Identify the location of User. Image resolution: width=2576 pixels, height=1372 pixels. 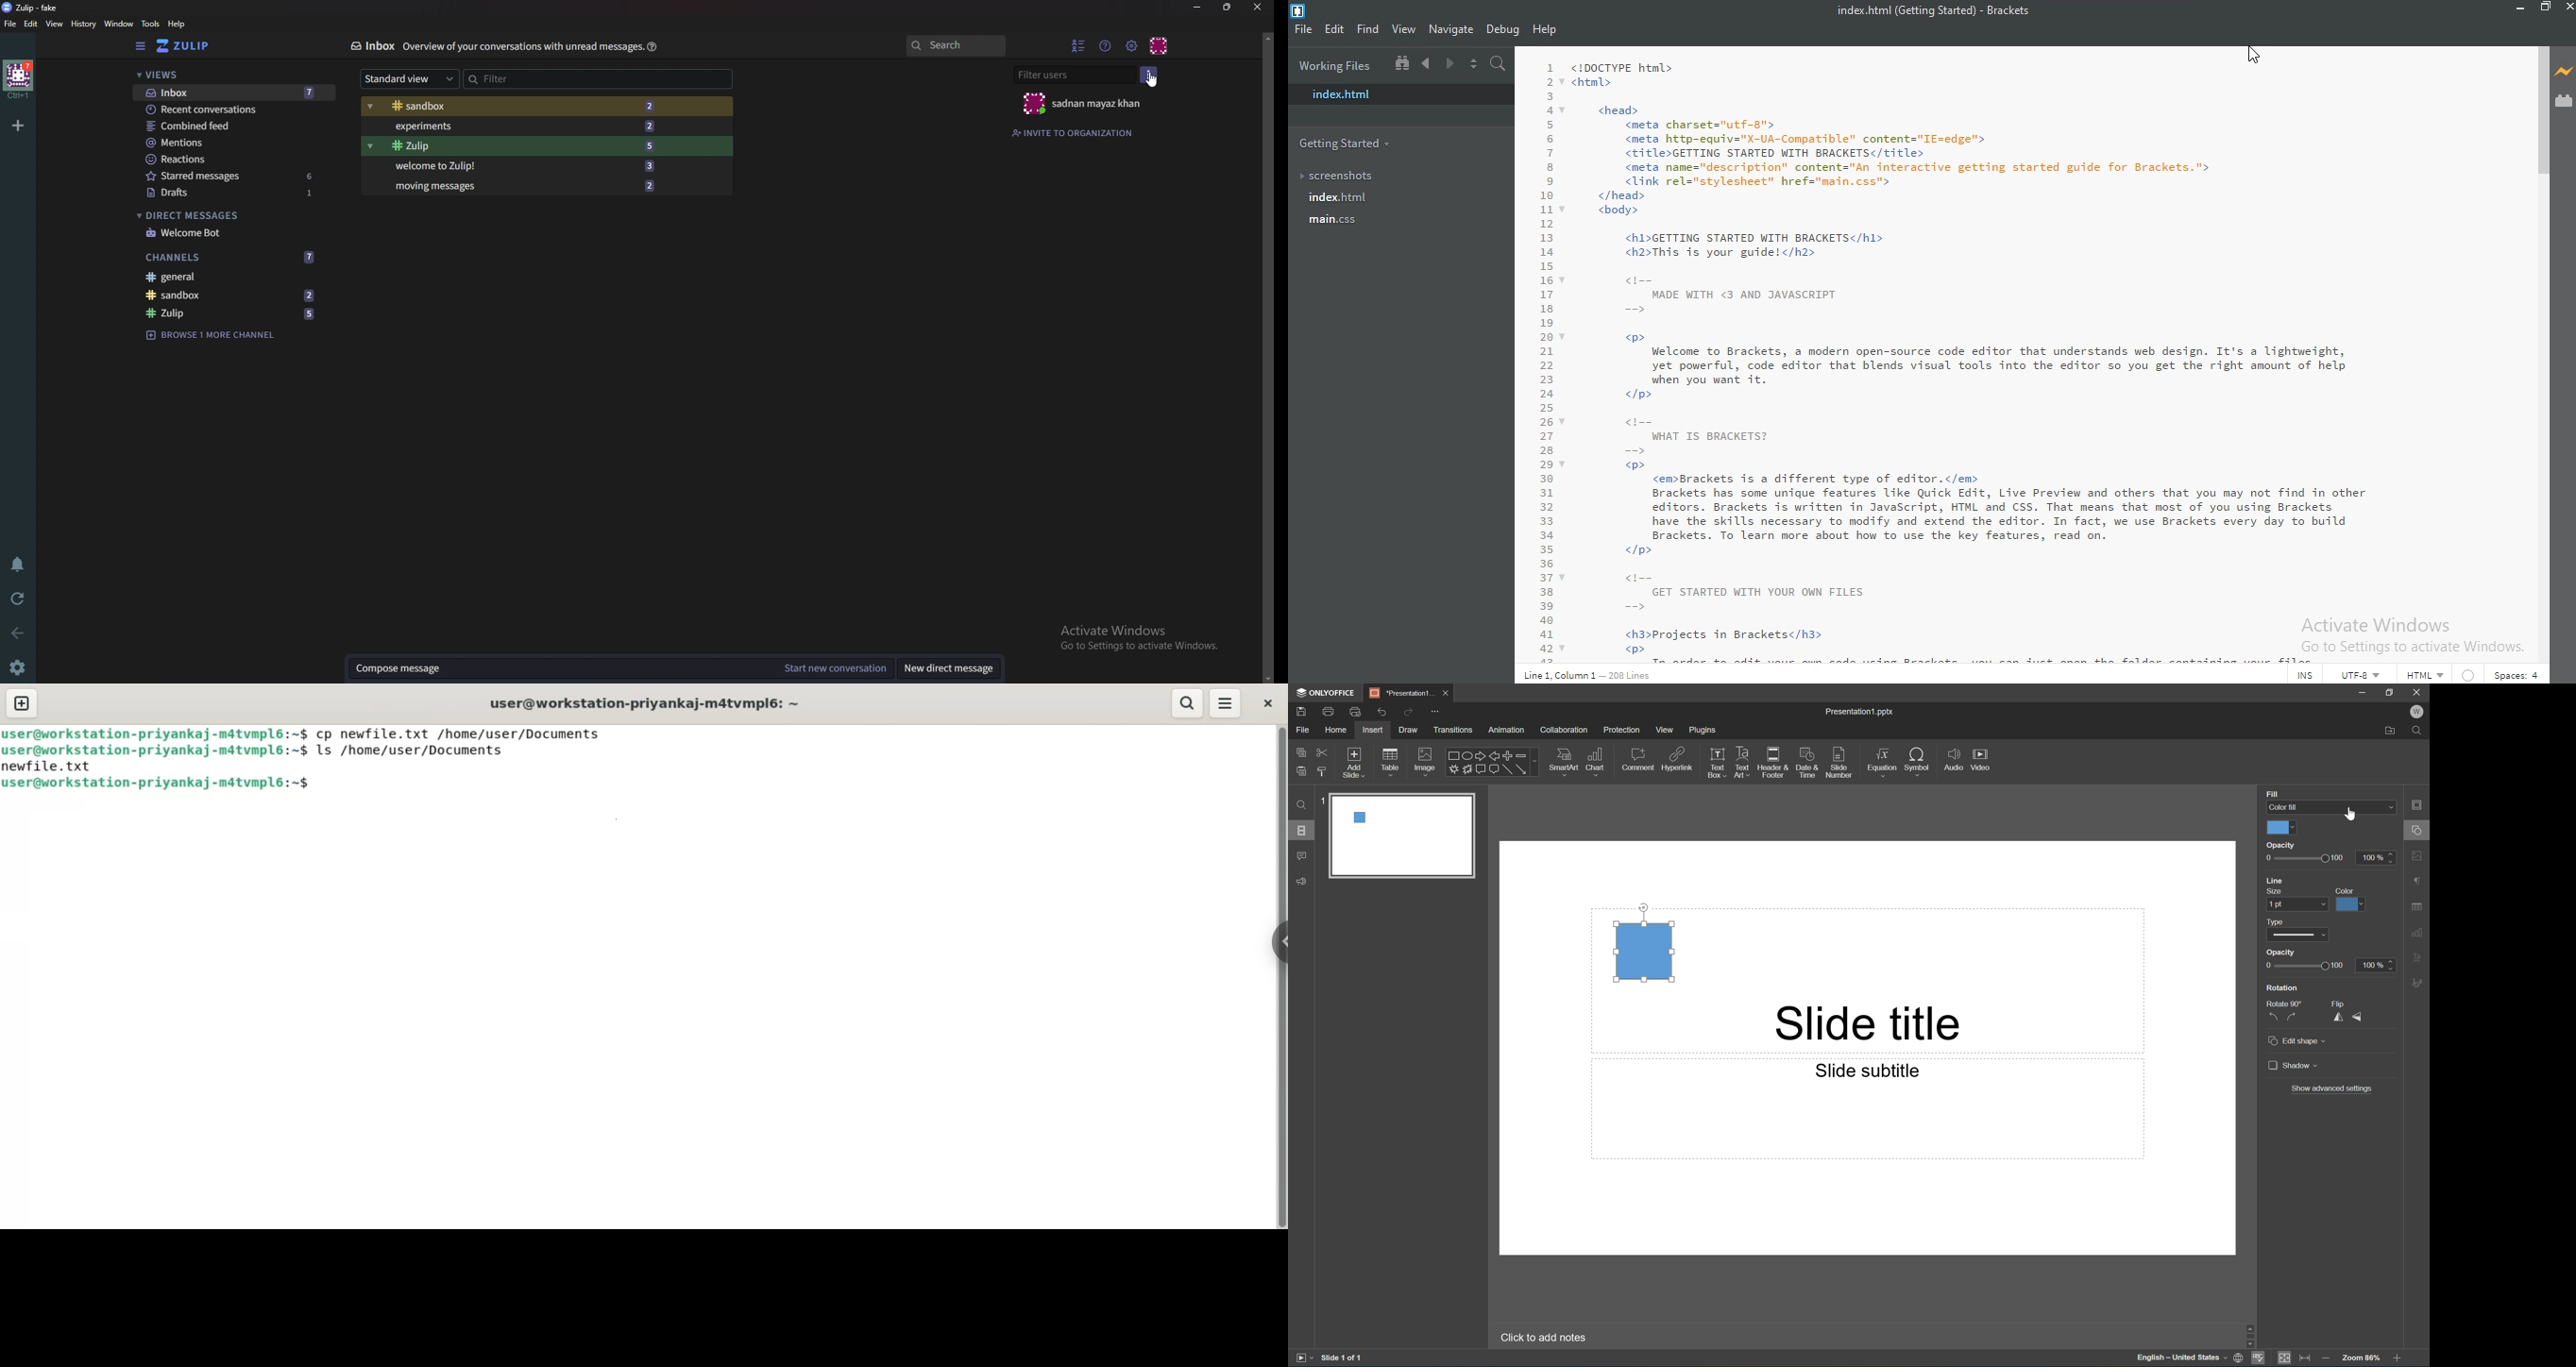
(1081, 105).